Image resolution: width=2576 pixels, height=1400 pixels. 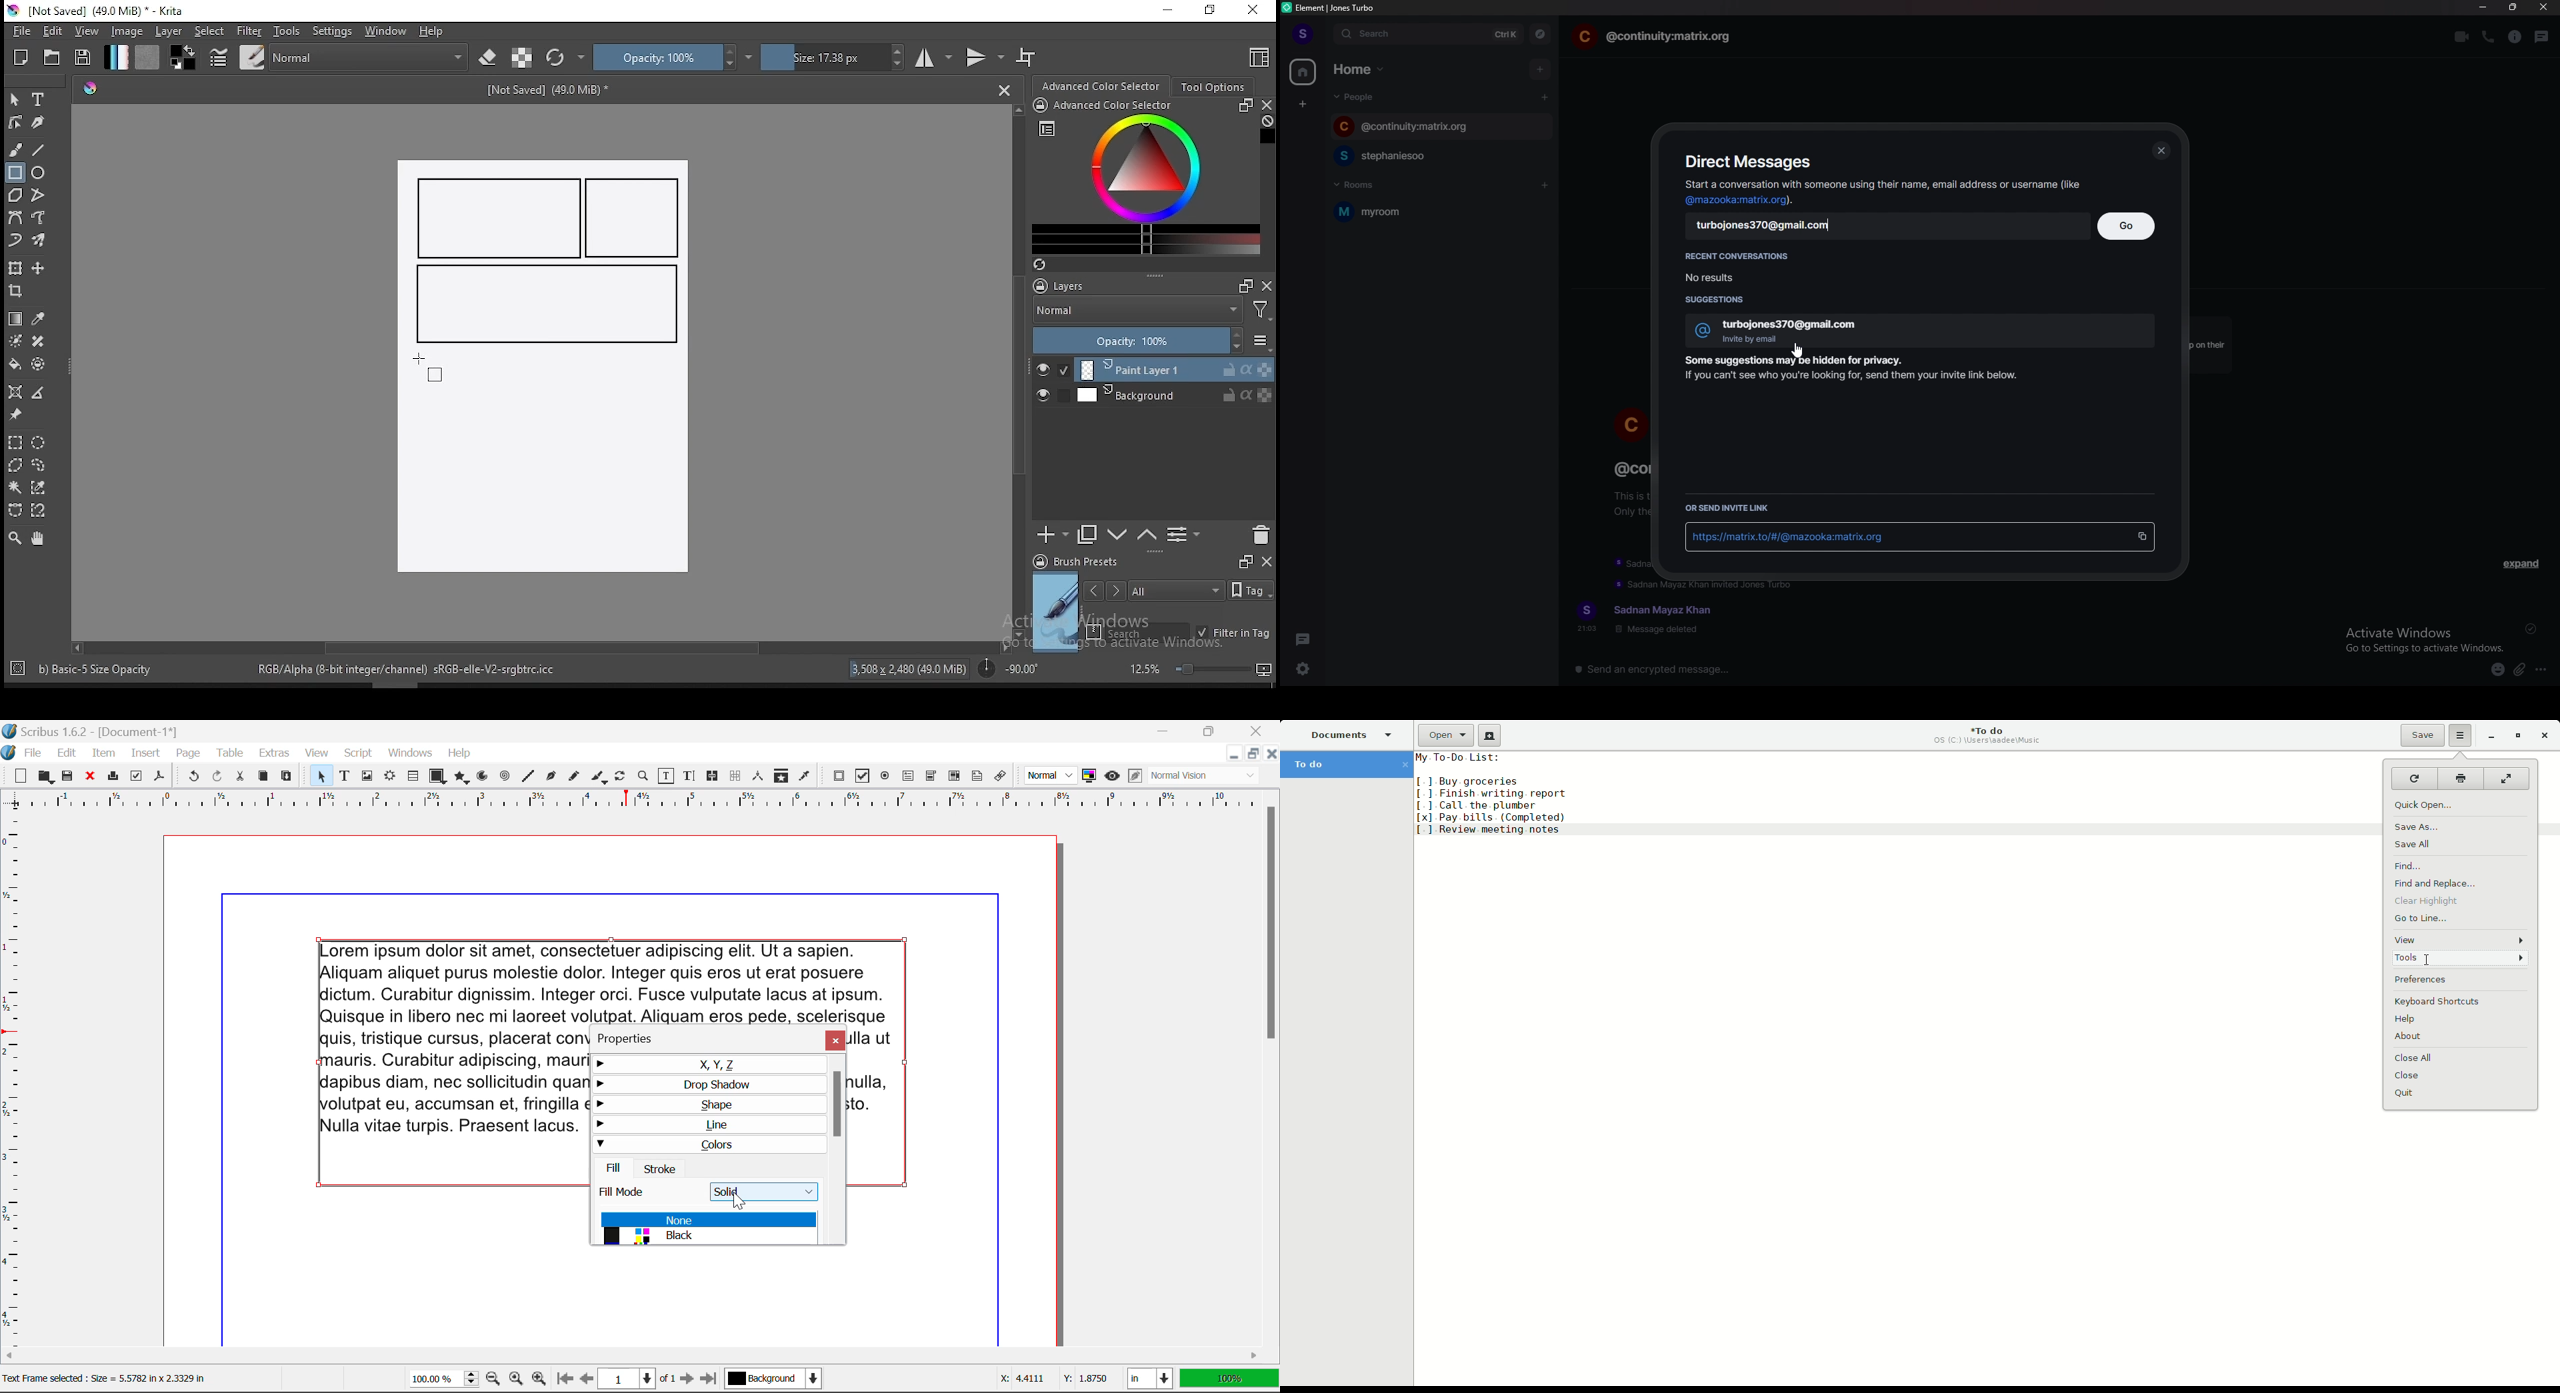 I want to click on polygon tool, so click(x=14, y=195).